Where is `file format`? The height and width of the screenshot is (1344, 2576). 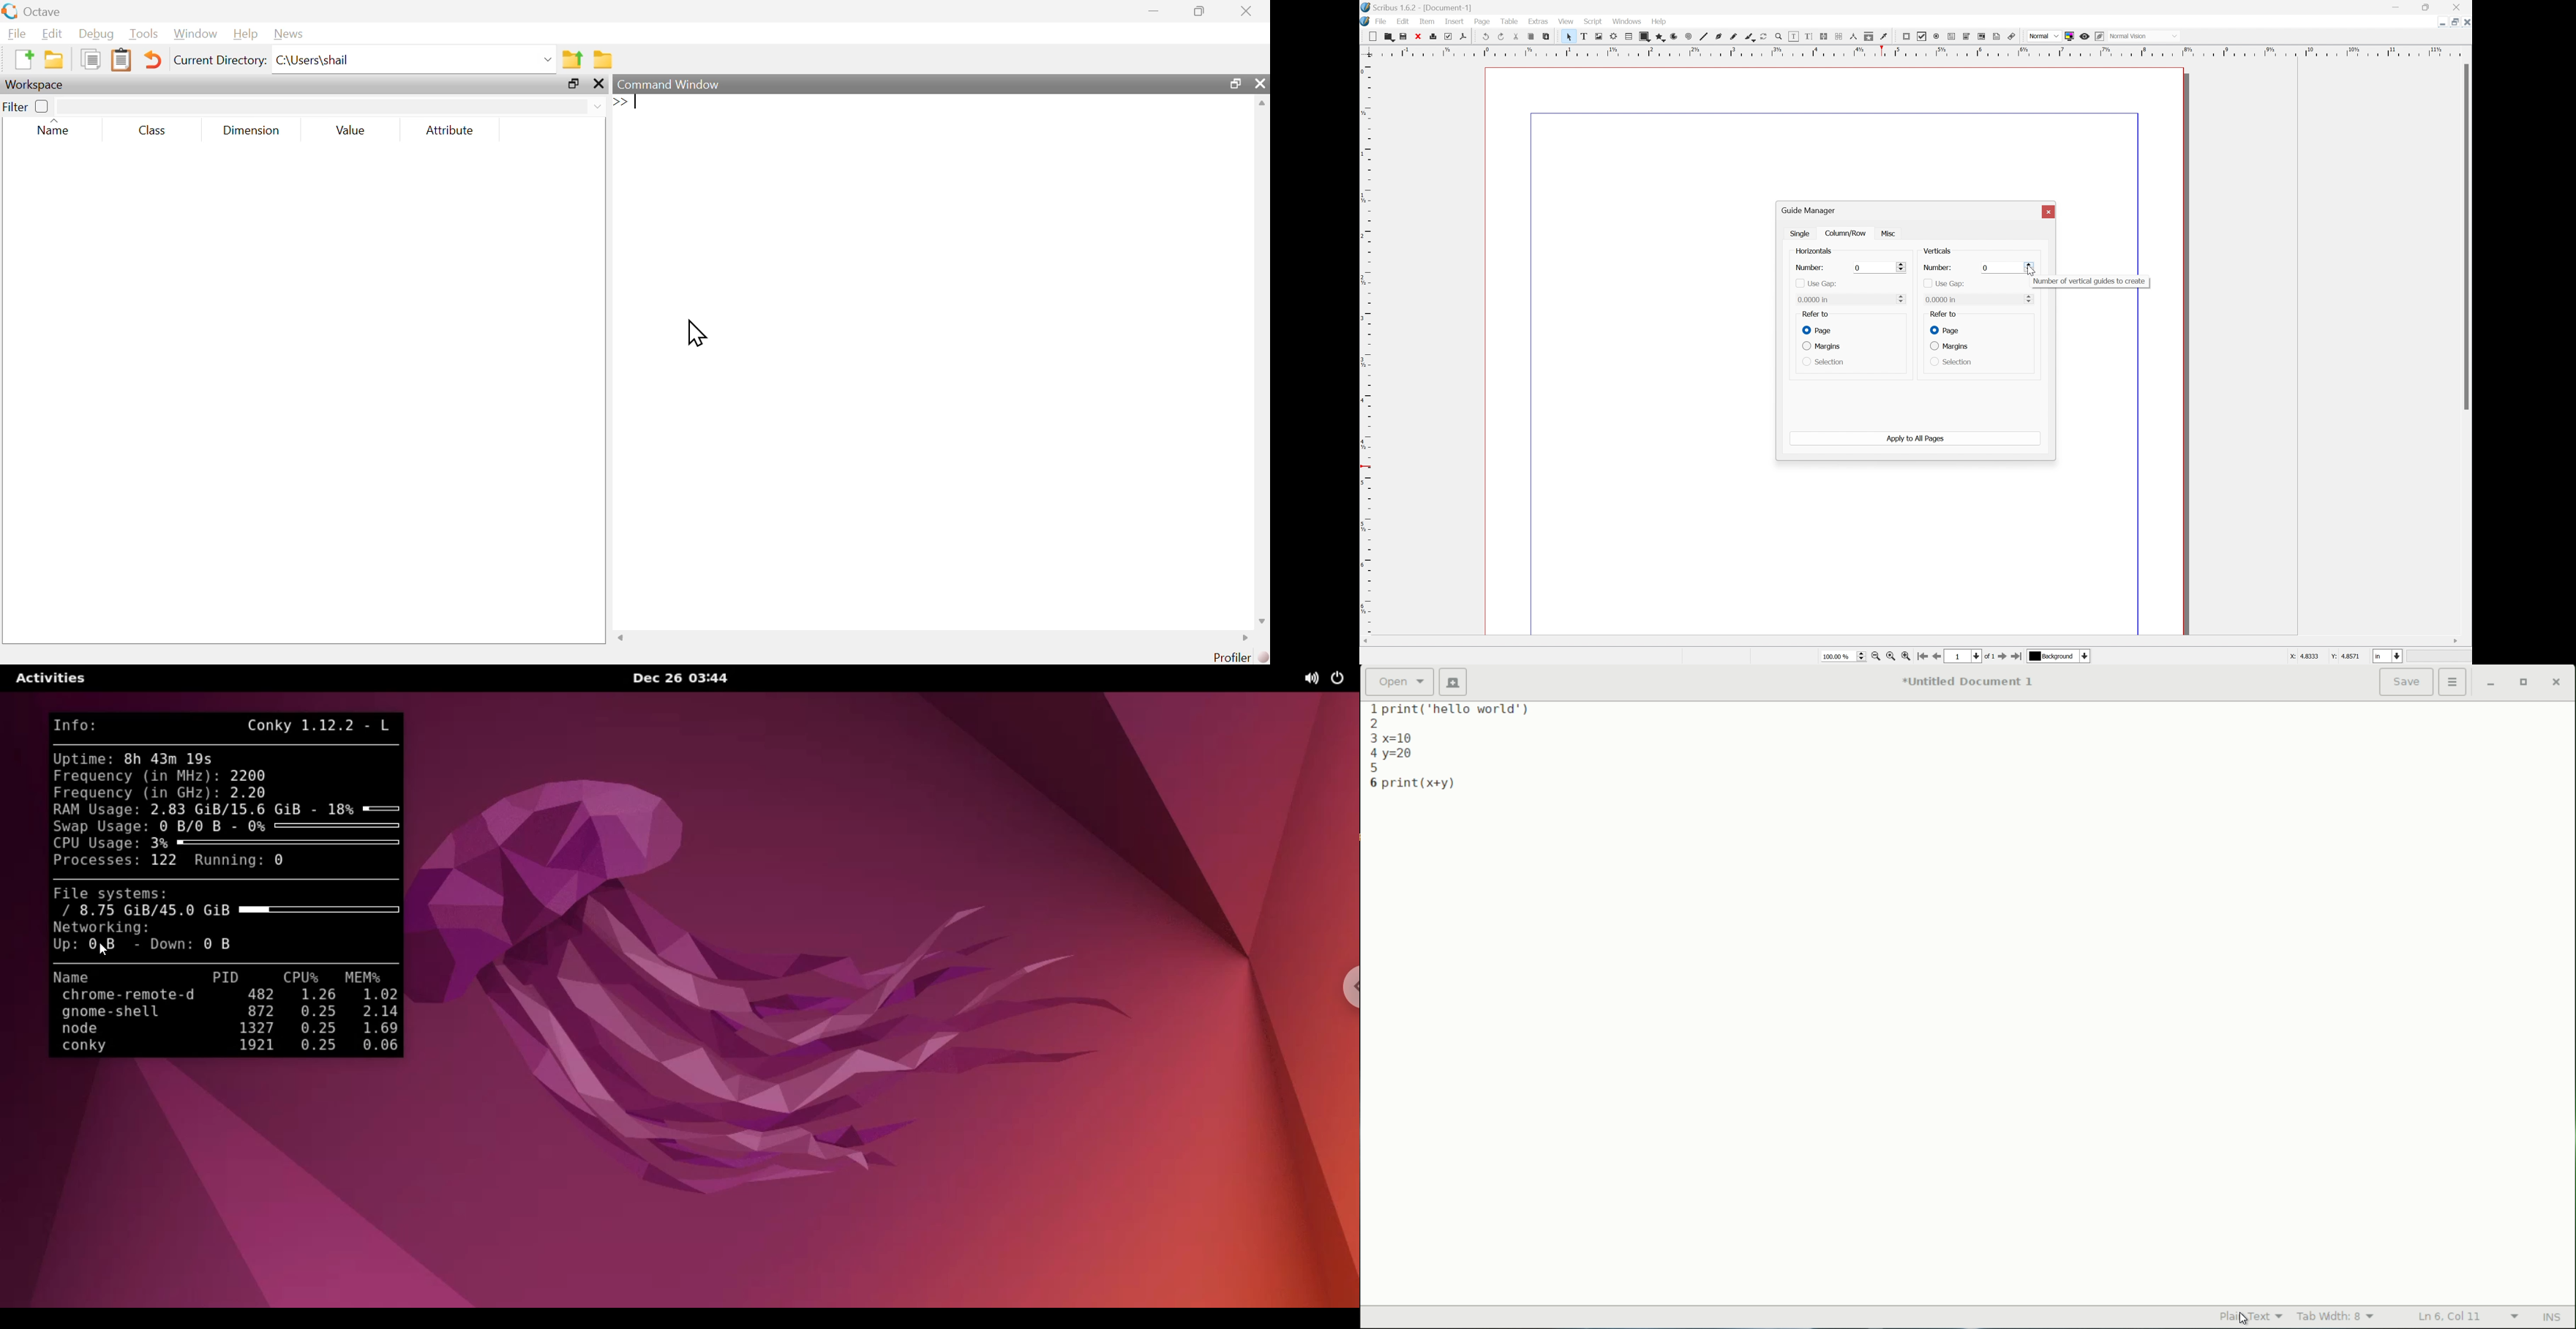 file format is located at coordinates (2242, 1316).